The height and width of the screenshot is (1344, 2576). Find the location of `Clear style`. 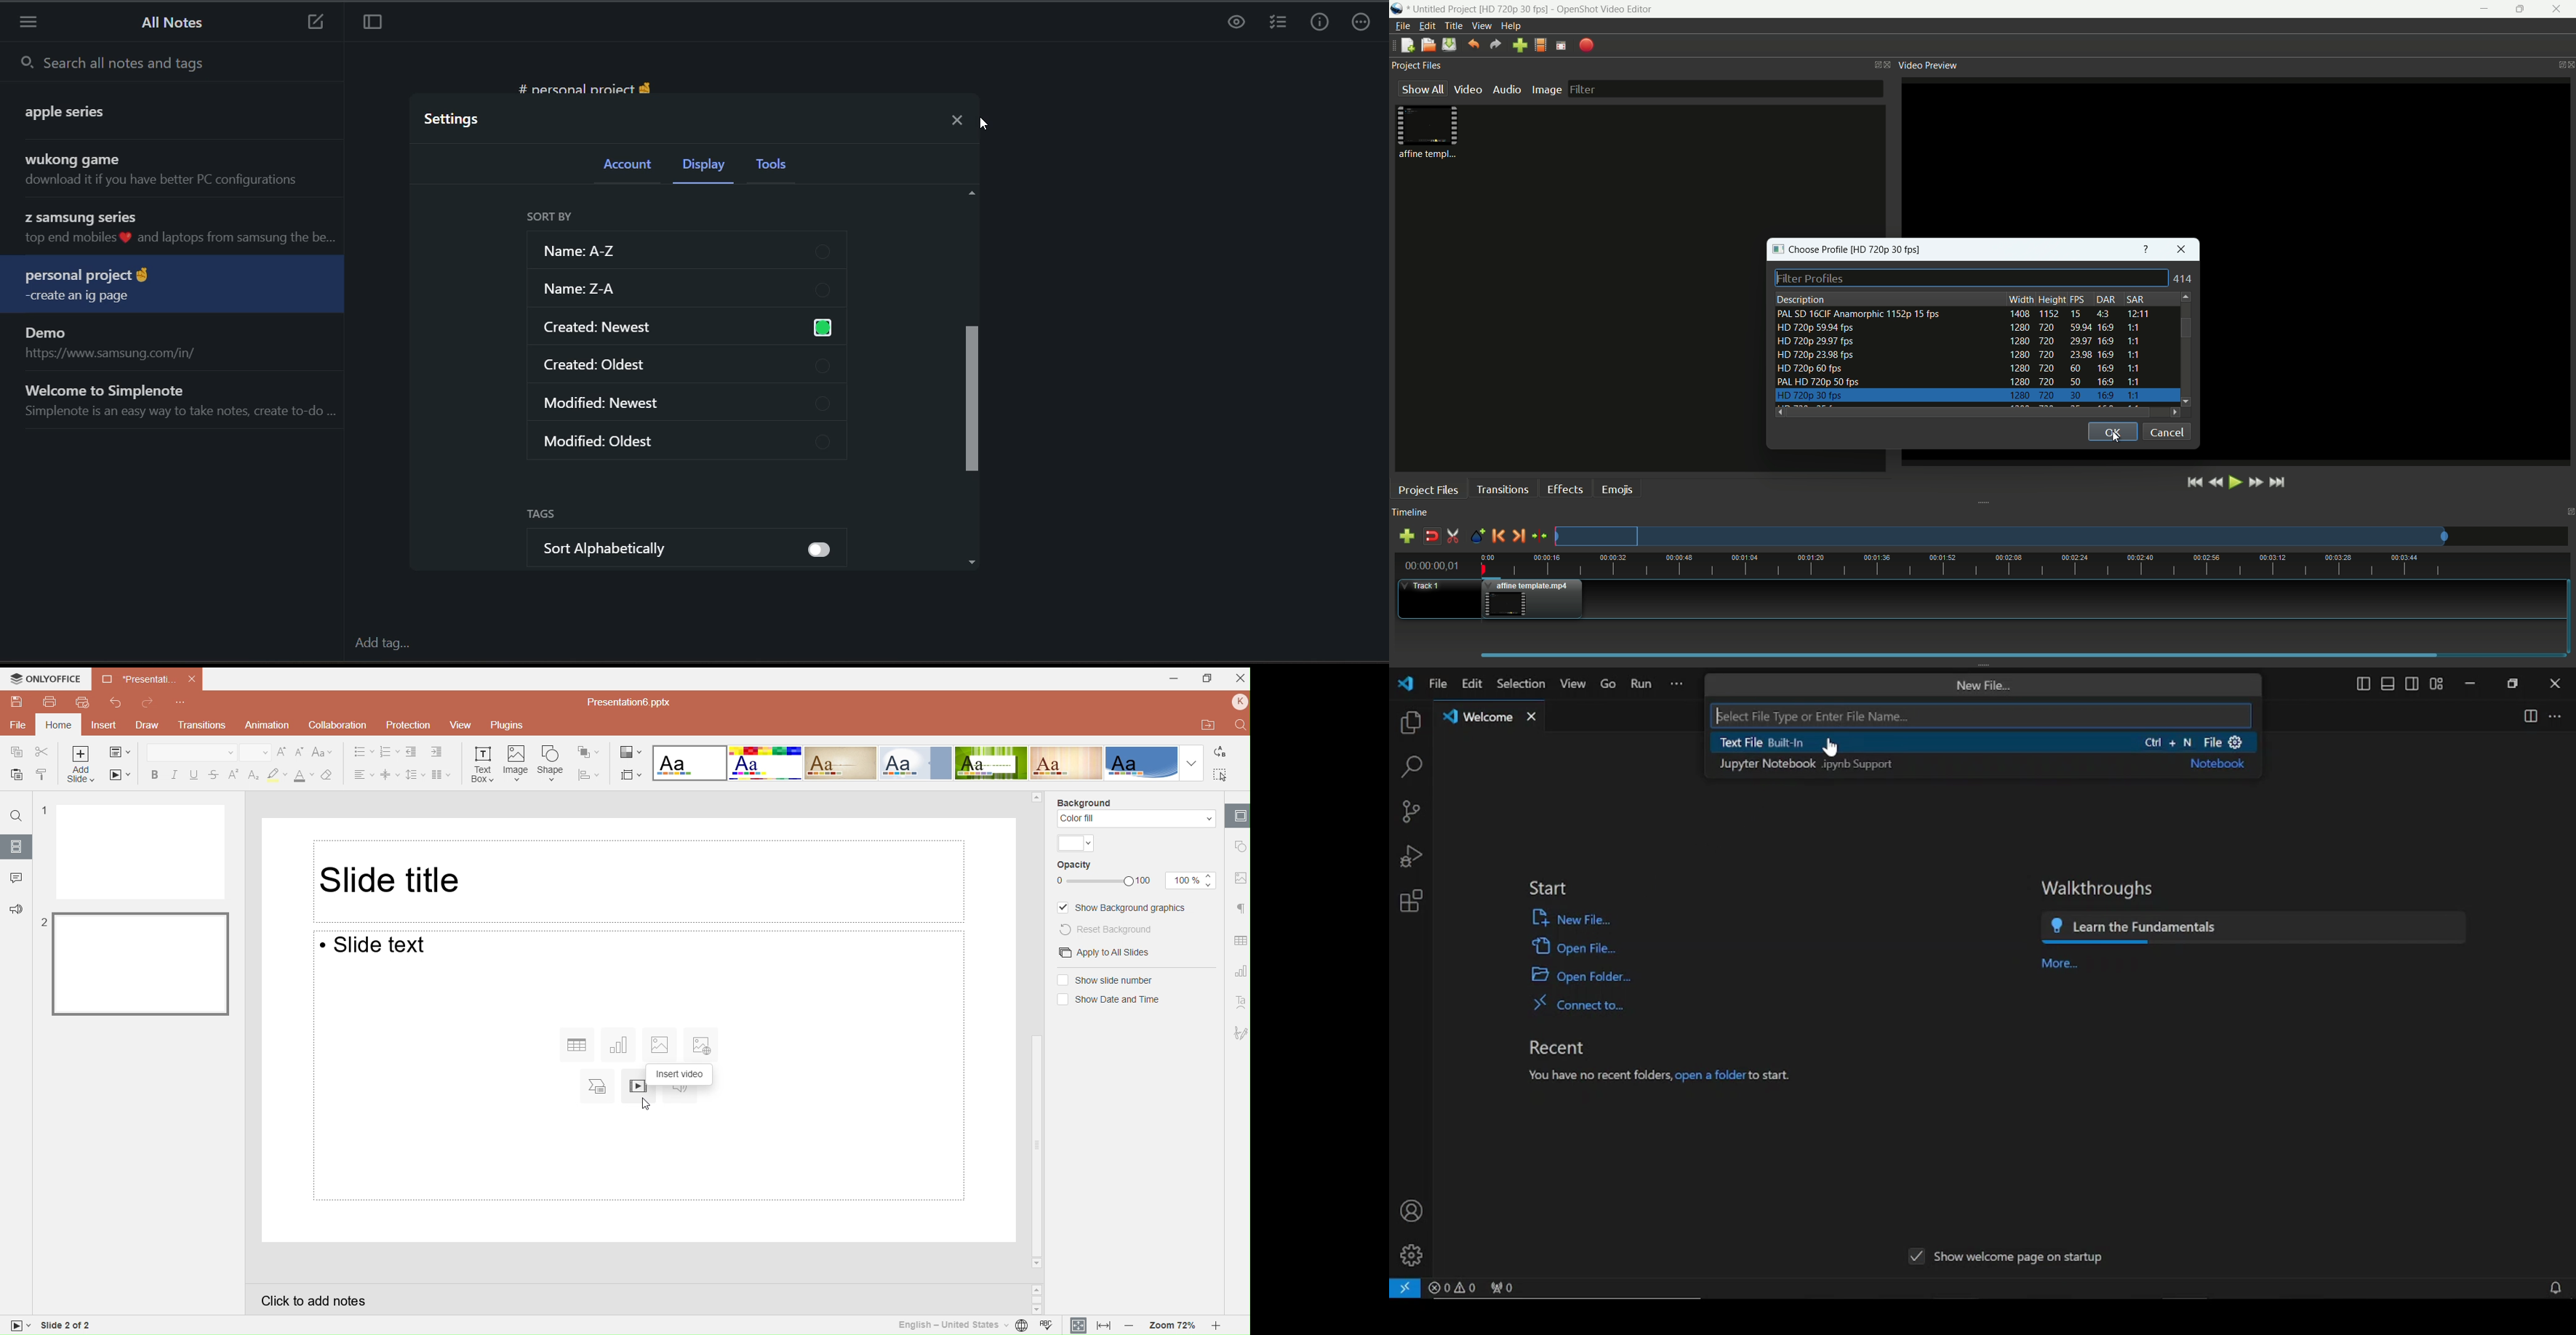

Clear style is located at coordinates (330, 774).